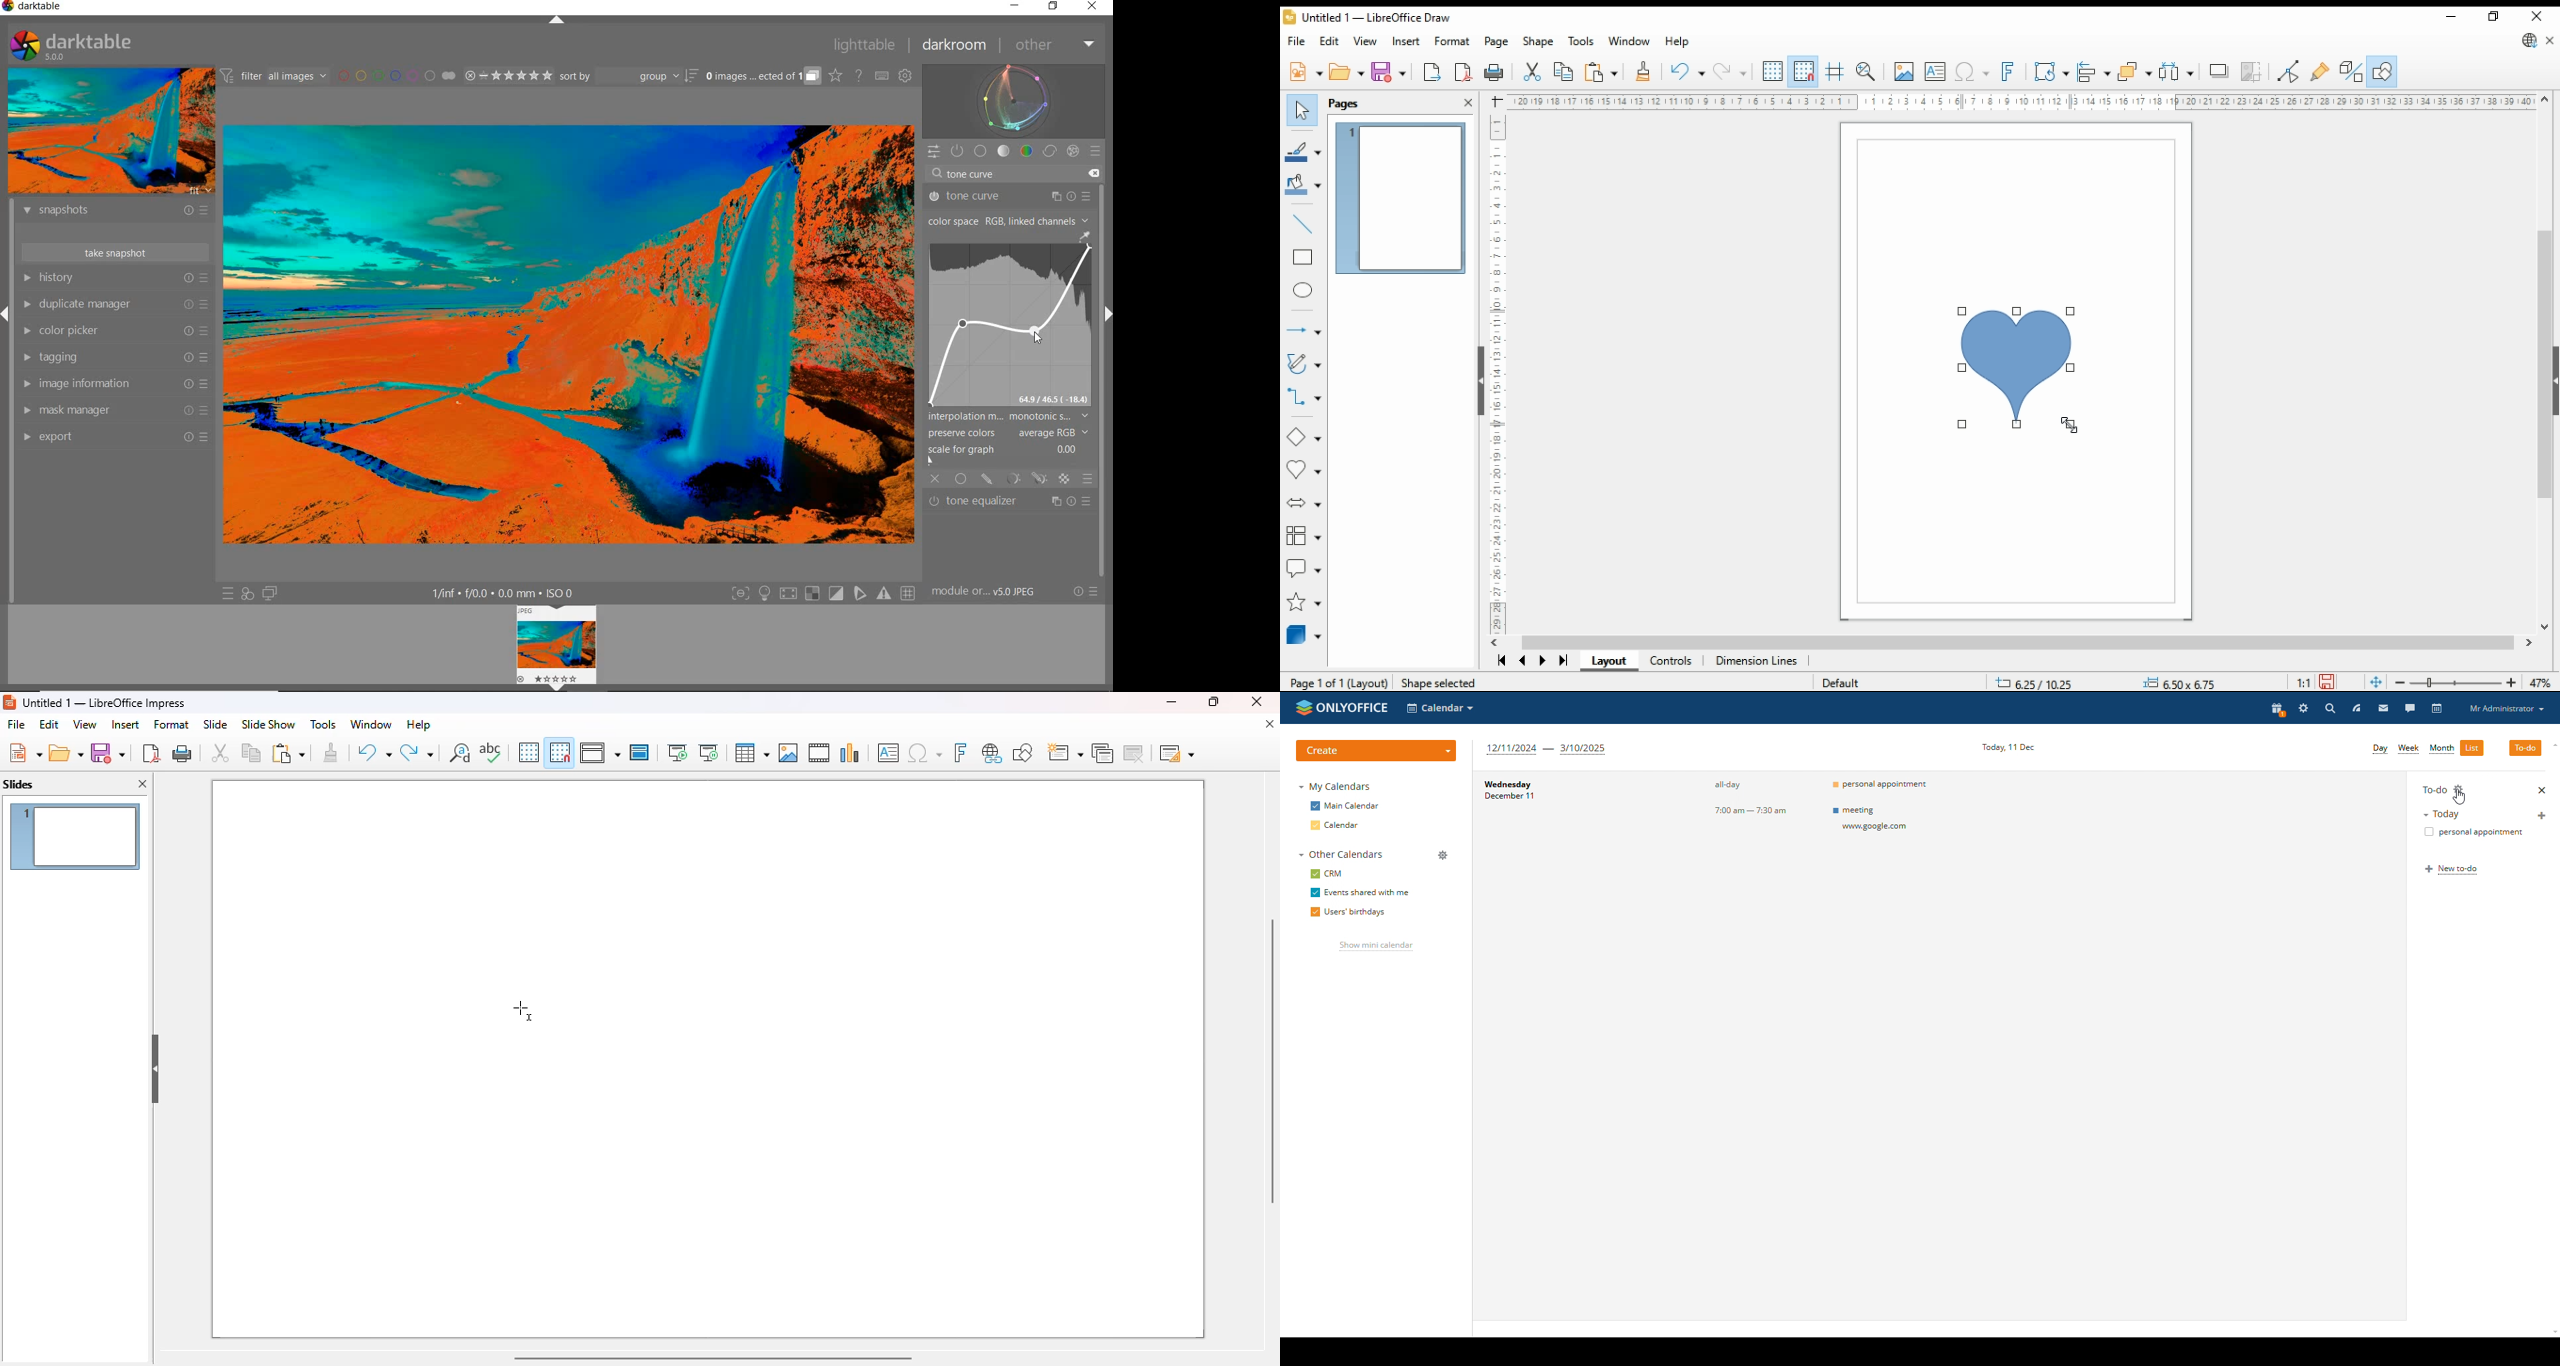  What do you see at coordinates (1177, 753) in the screenshot?
I see `slide layout` at bounding box center [1177, 753].